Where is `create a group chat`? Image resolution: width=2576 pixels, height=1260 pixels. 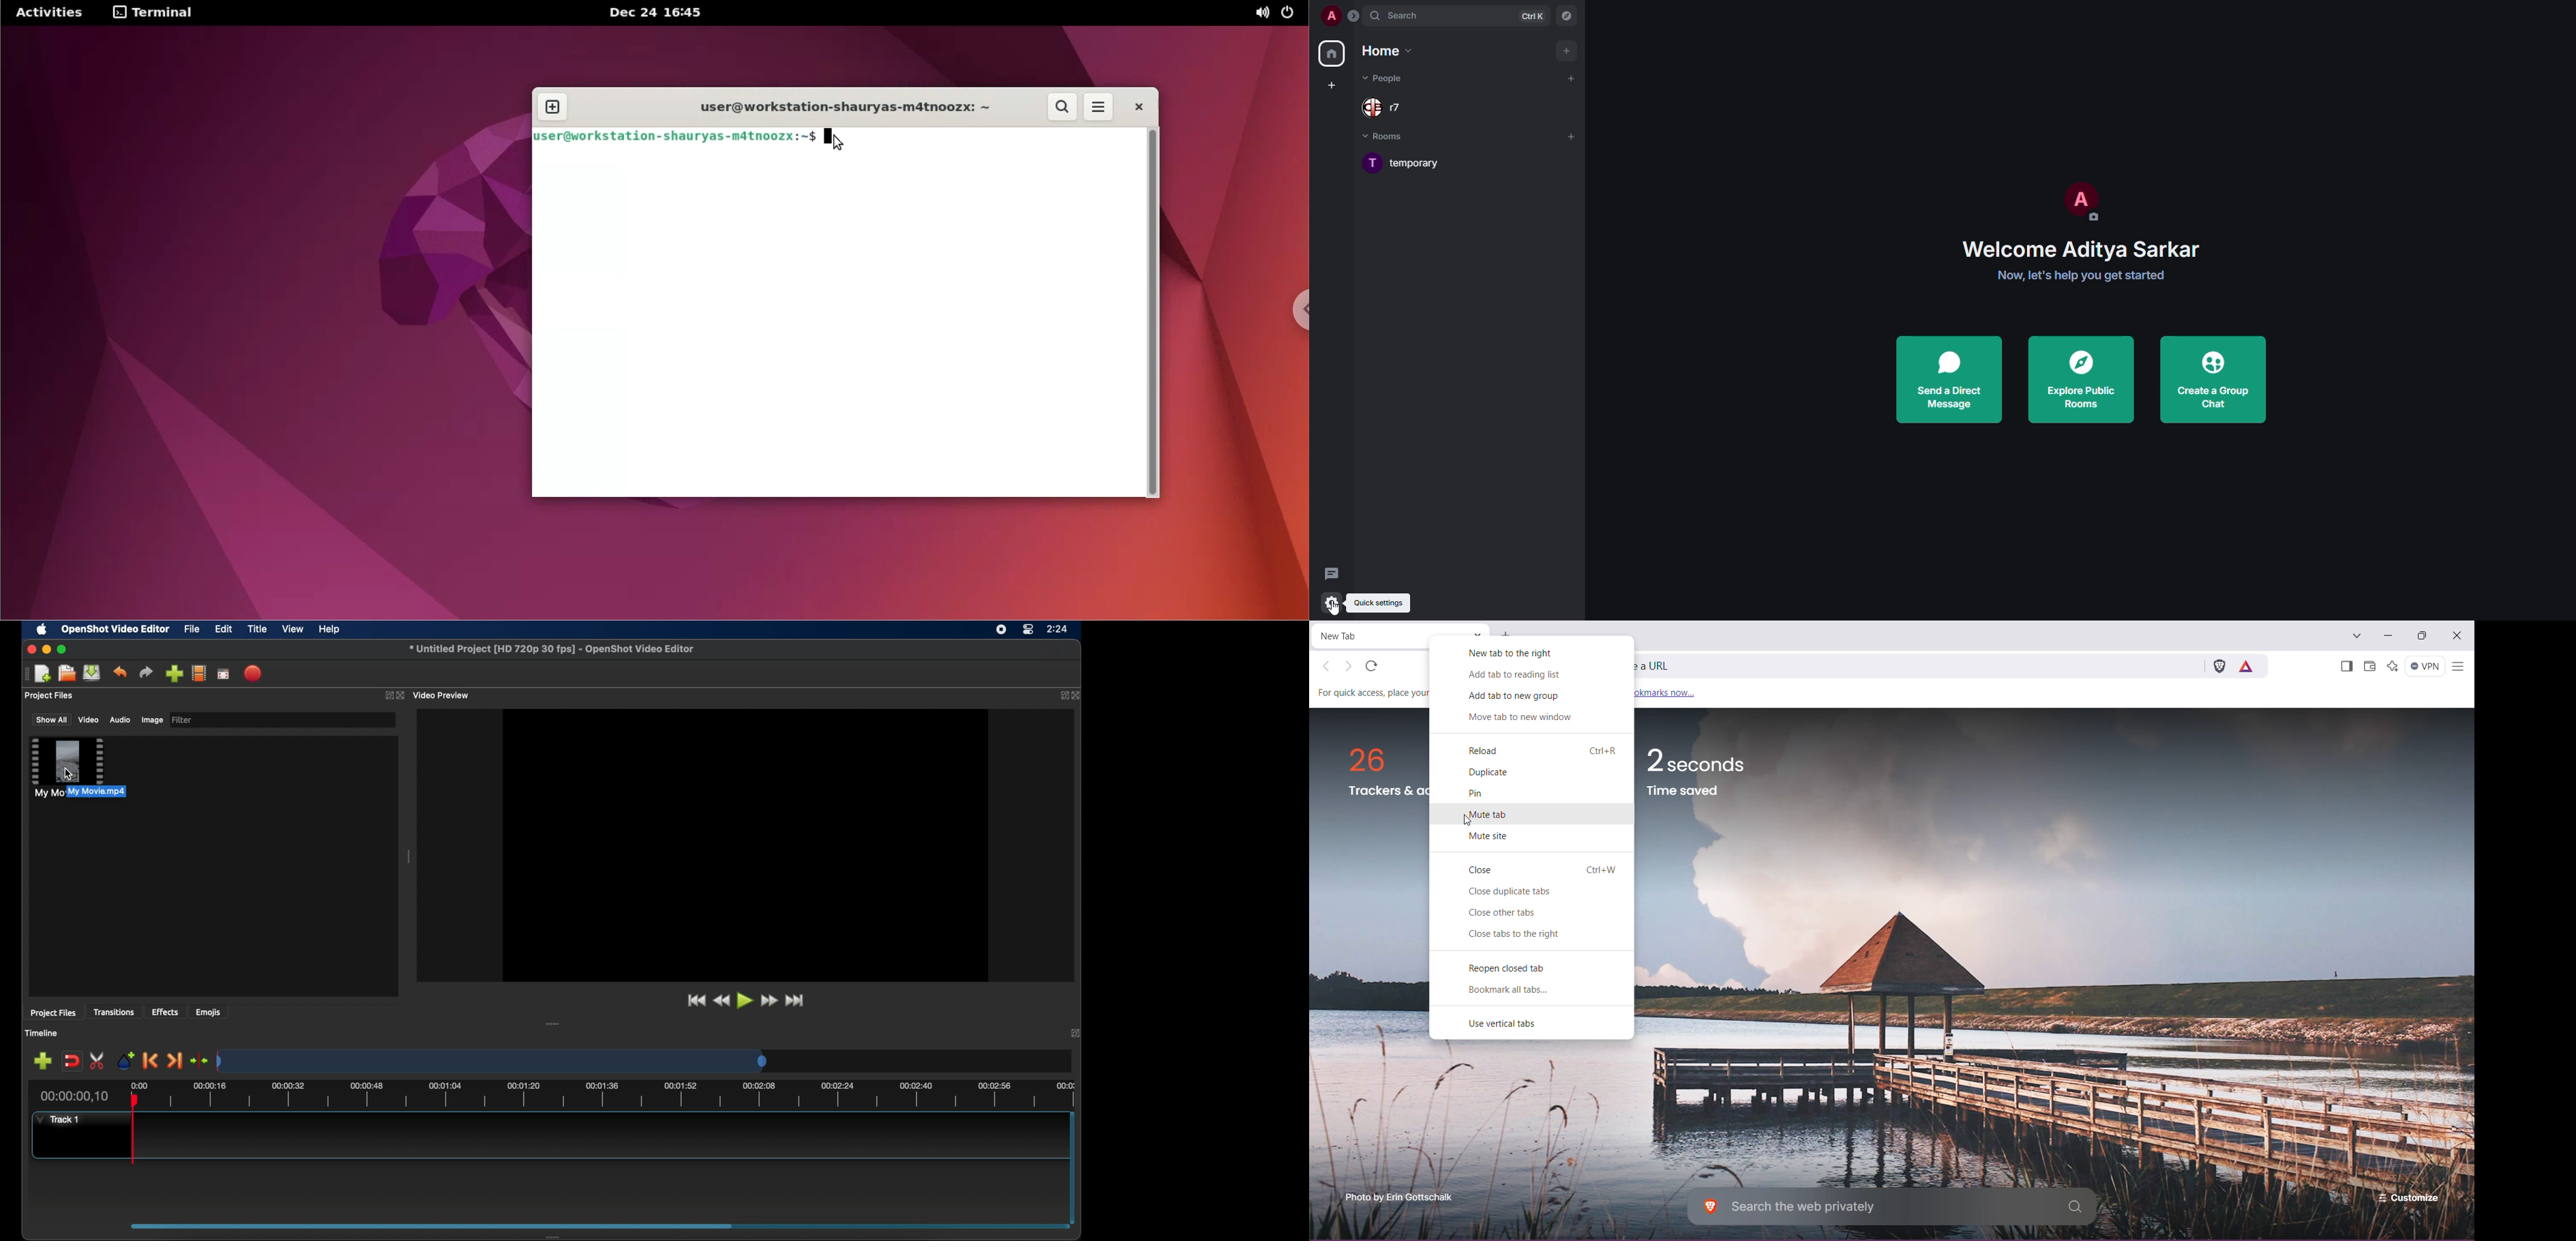
create a group chat is located at coordinates (2213, 381).